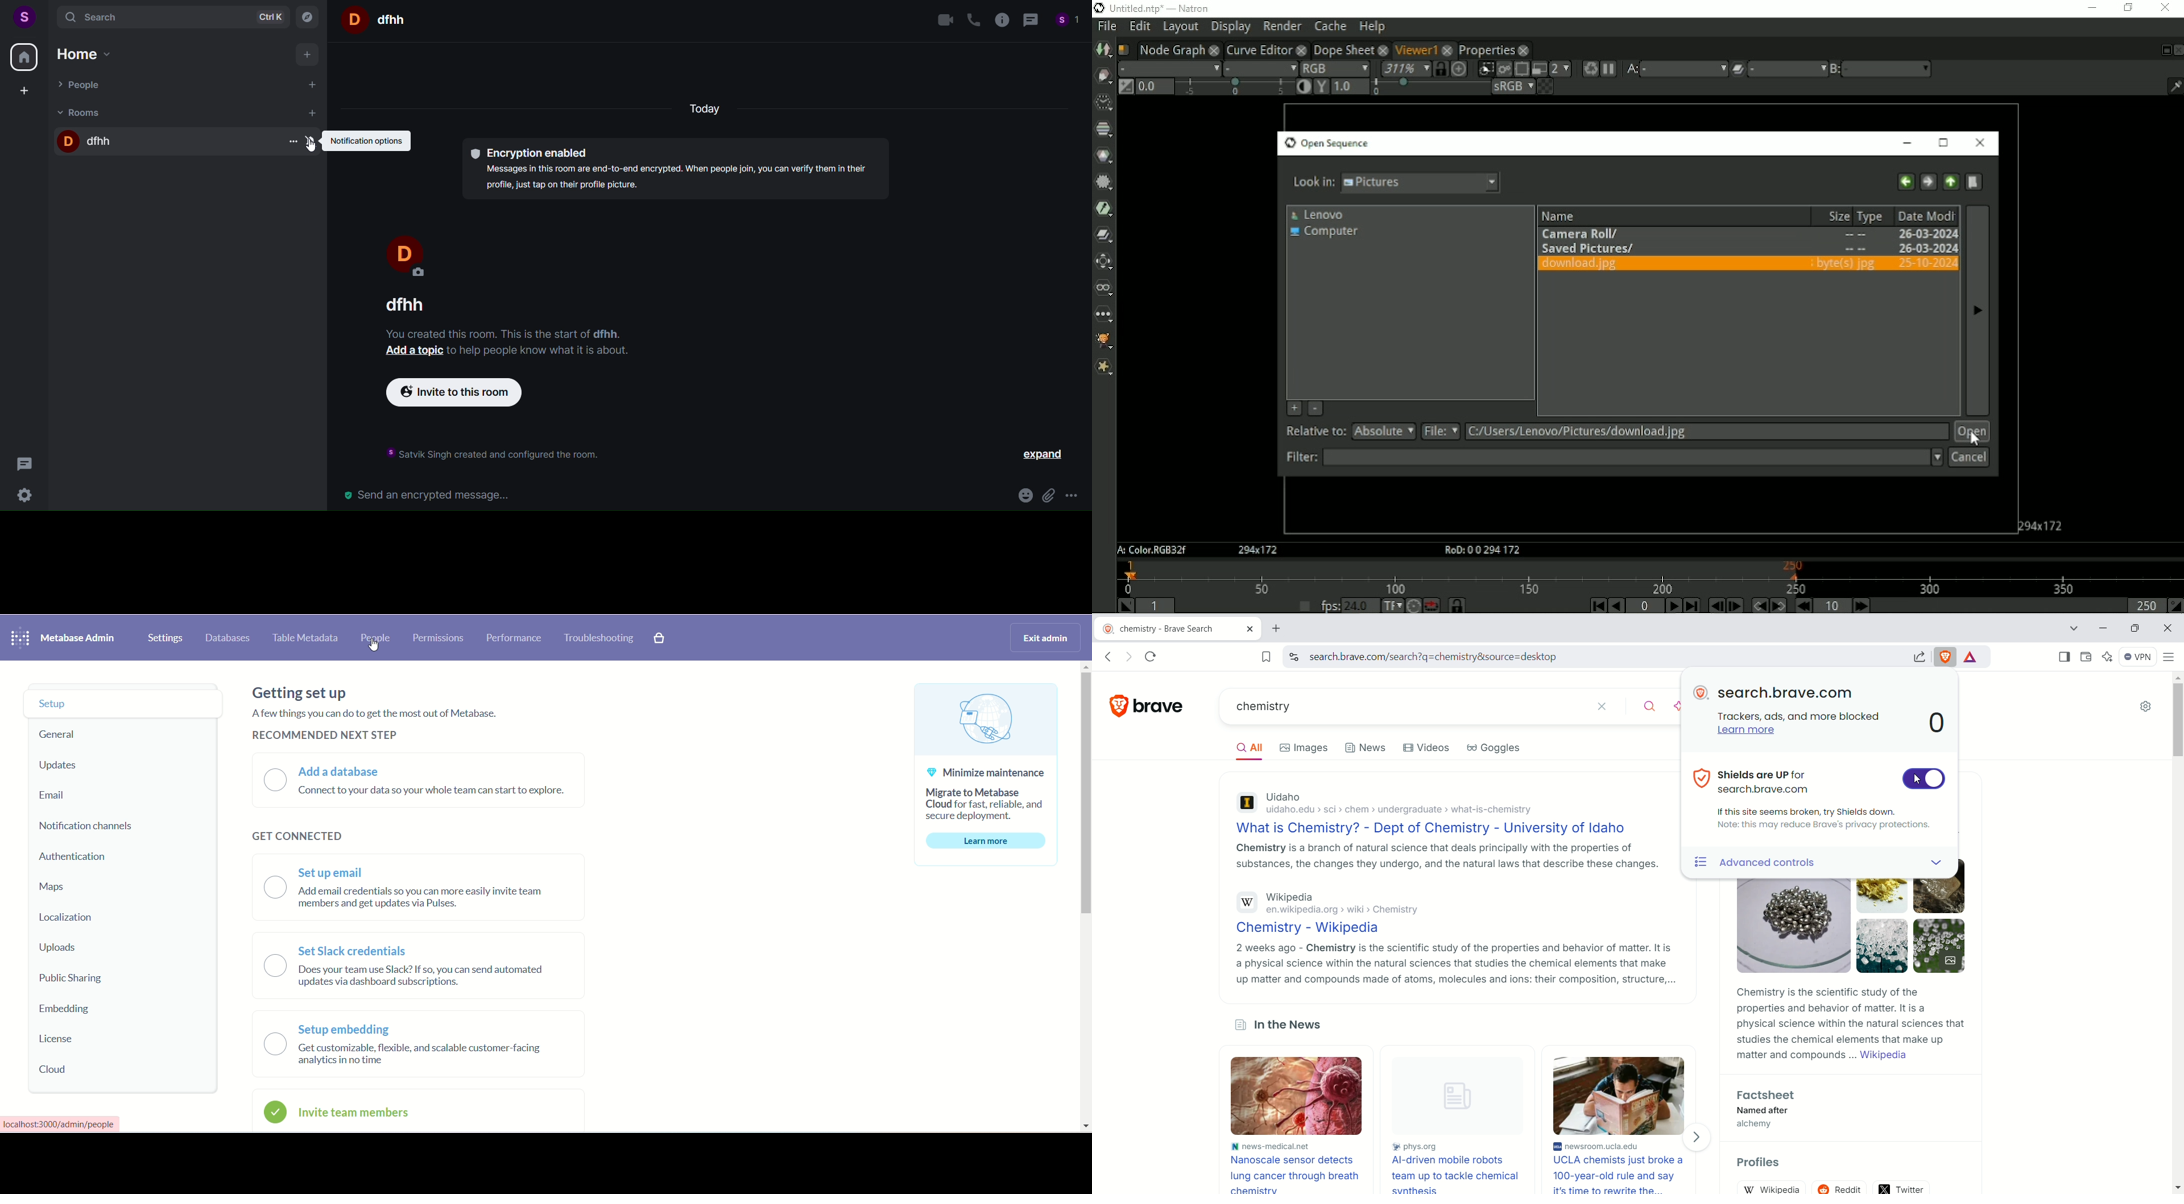 This screenshot has height=1204, width=2184. Describe the element at coordinates (156, 142) in the screenshot. I see `dfhh` at that location.